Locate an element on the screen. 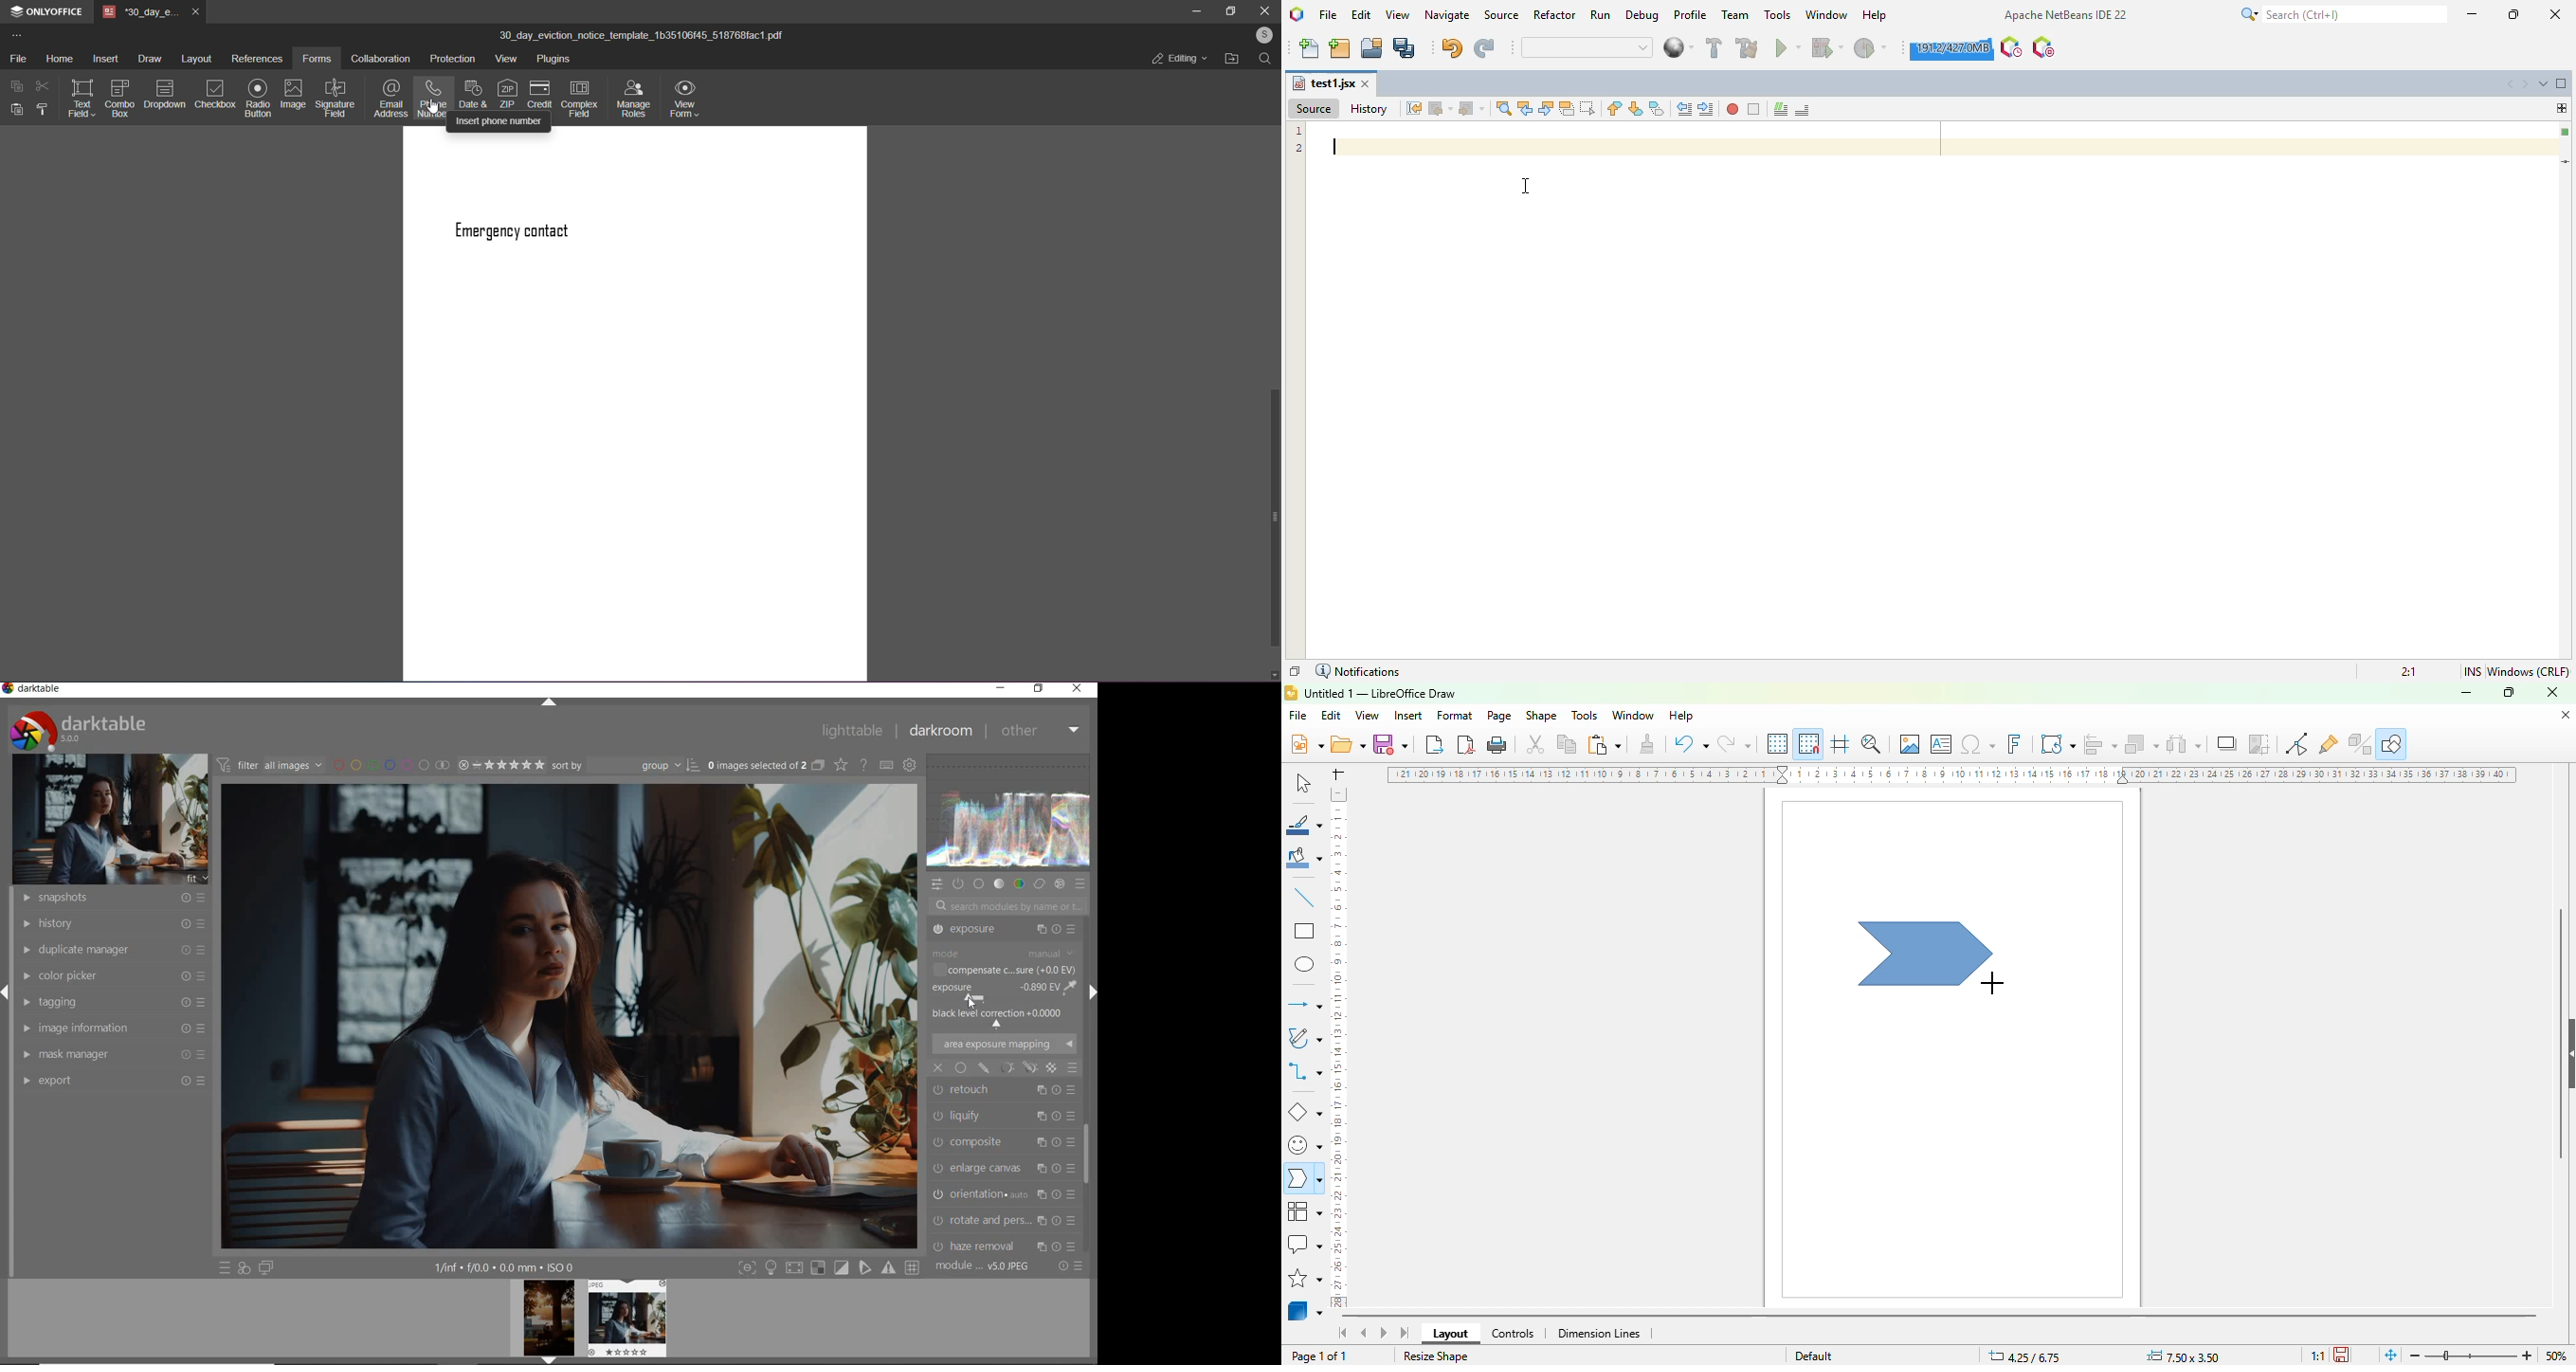 Image resolution: width=2576 pixels, height=1372 pixels. QUICK ACCESS PANEL is located at coordinates (937, 885).